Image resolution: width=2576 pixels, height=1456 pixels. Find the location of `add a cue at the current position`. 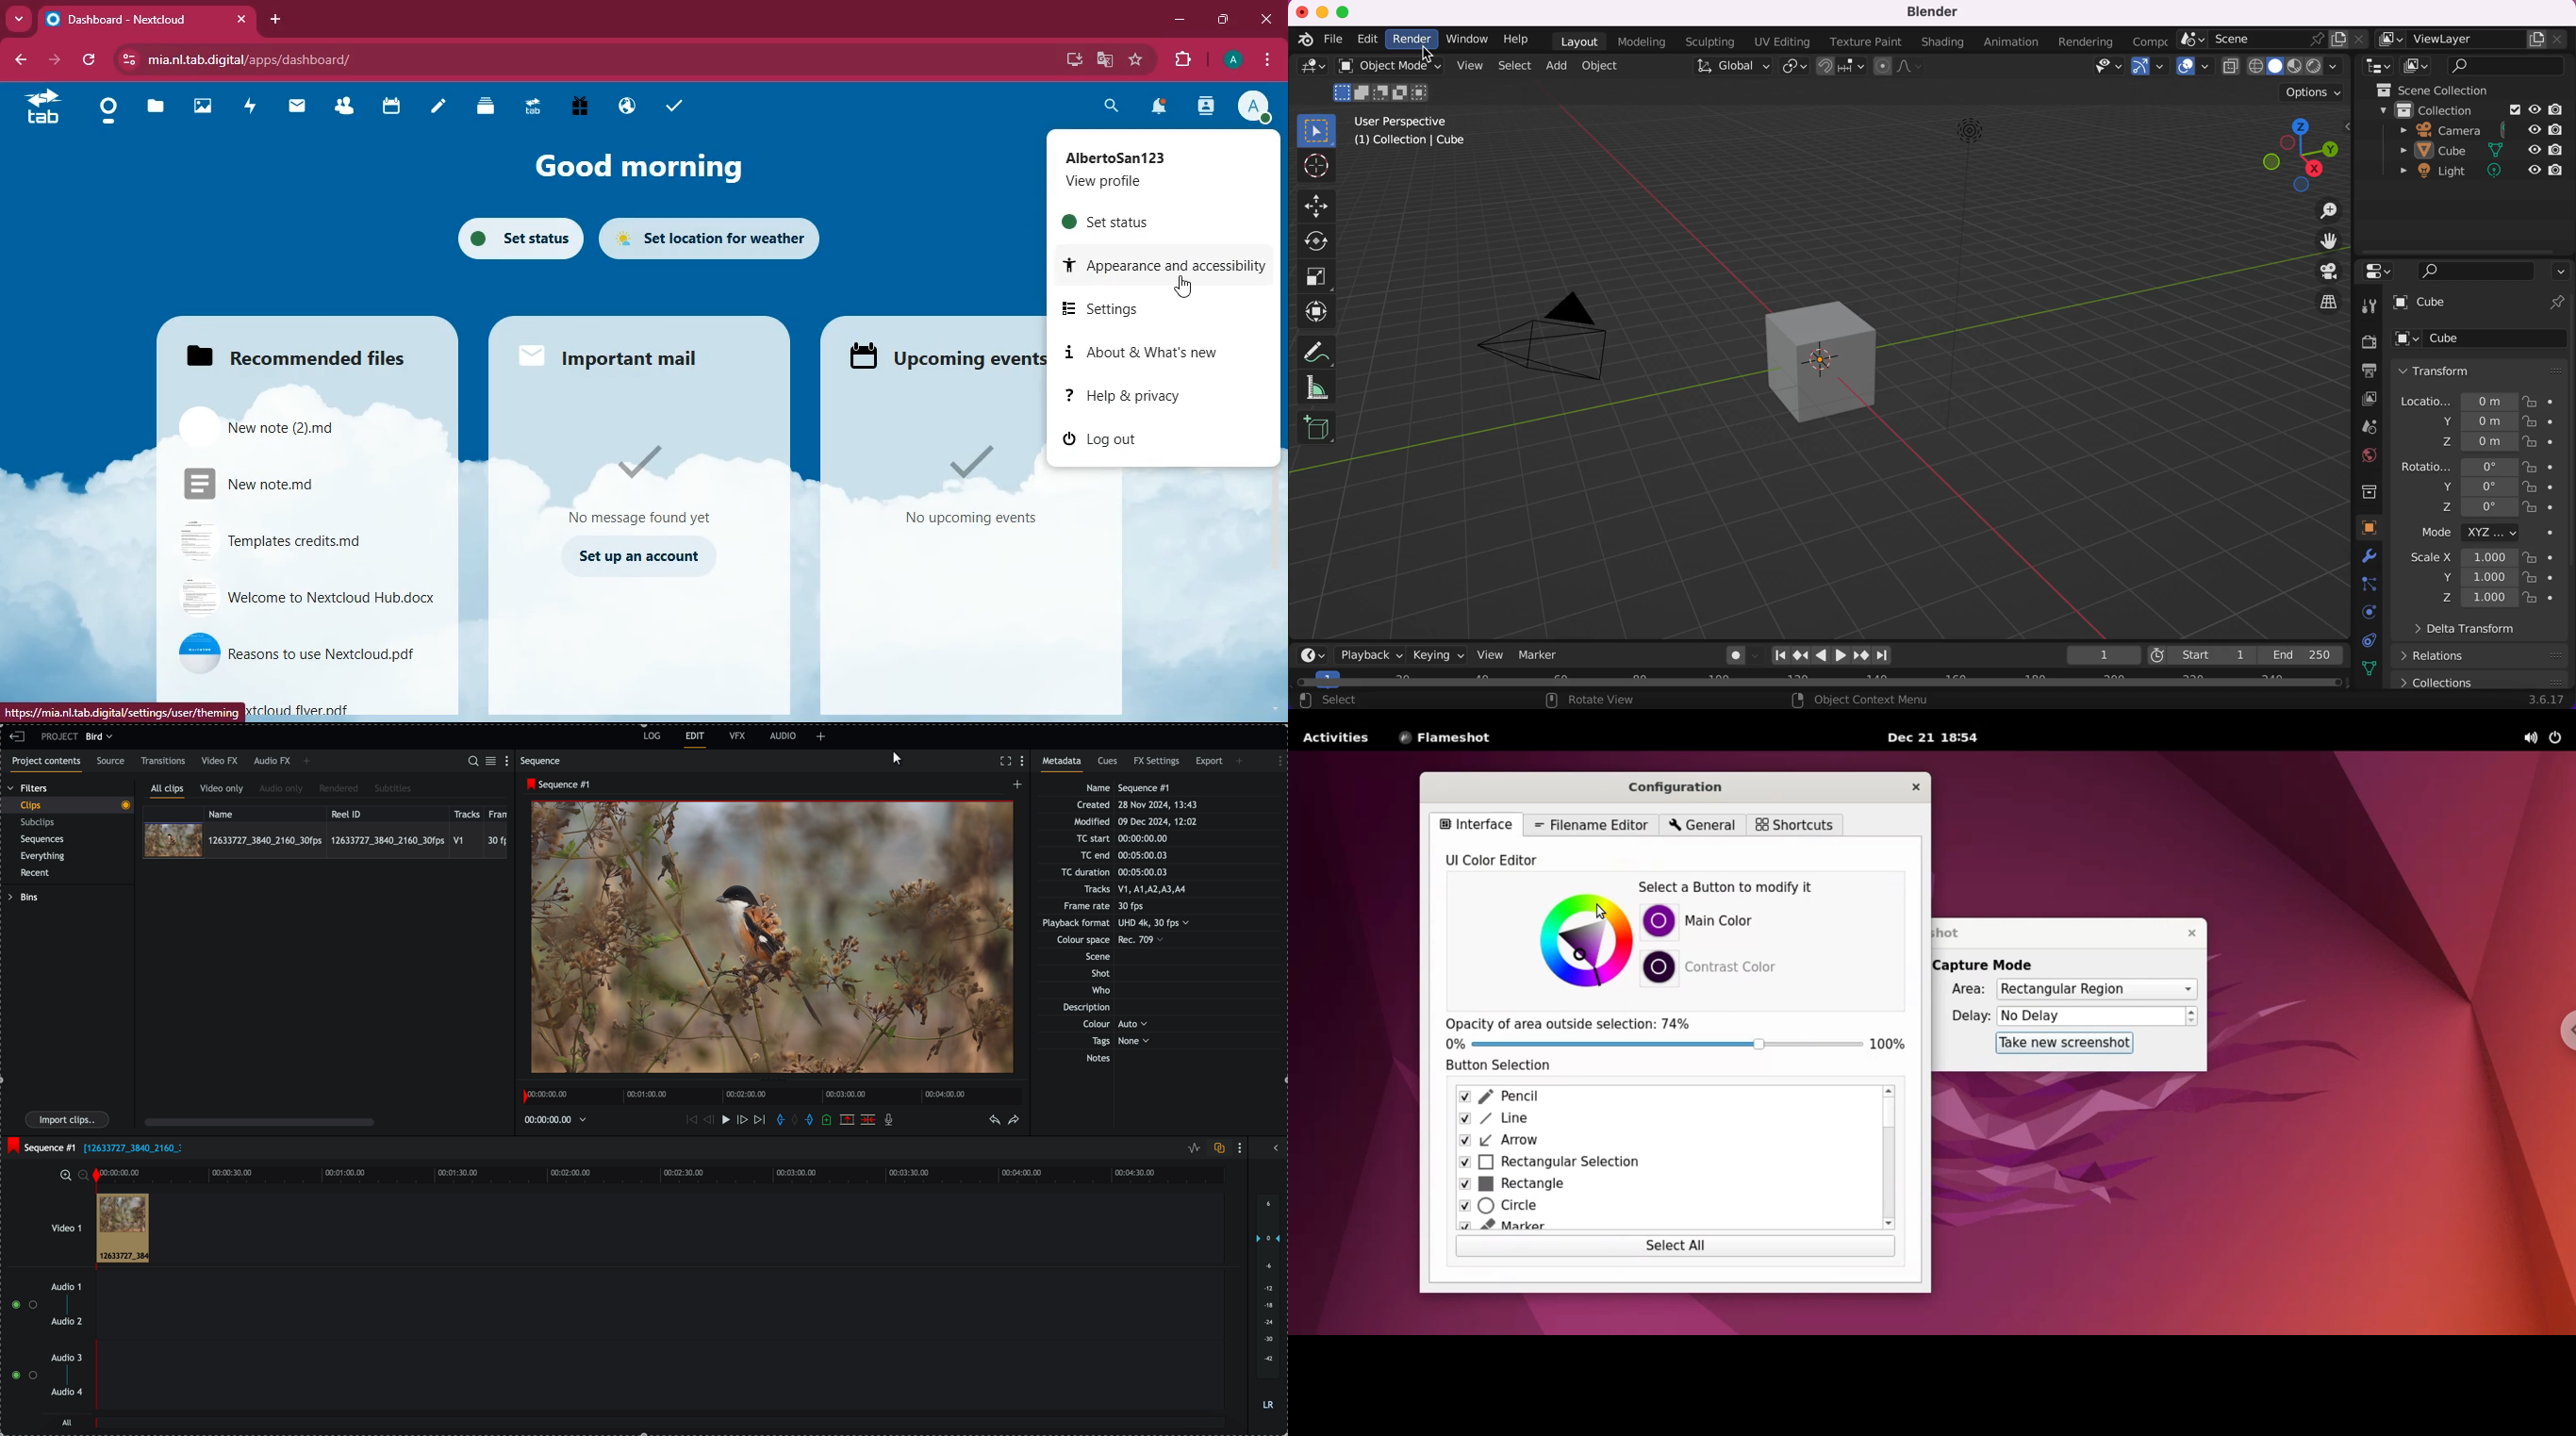

add a cue at the current position is located at coordinates (828, 1120).